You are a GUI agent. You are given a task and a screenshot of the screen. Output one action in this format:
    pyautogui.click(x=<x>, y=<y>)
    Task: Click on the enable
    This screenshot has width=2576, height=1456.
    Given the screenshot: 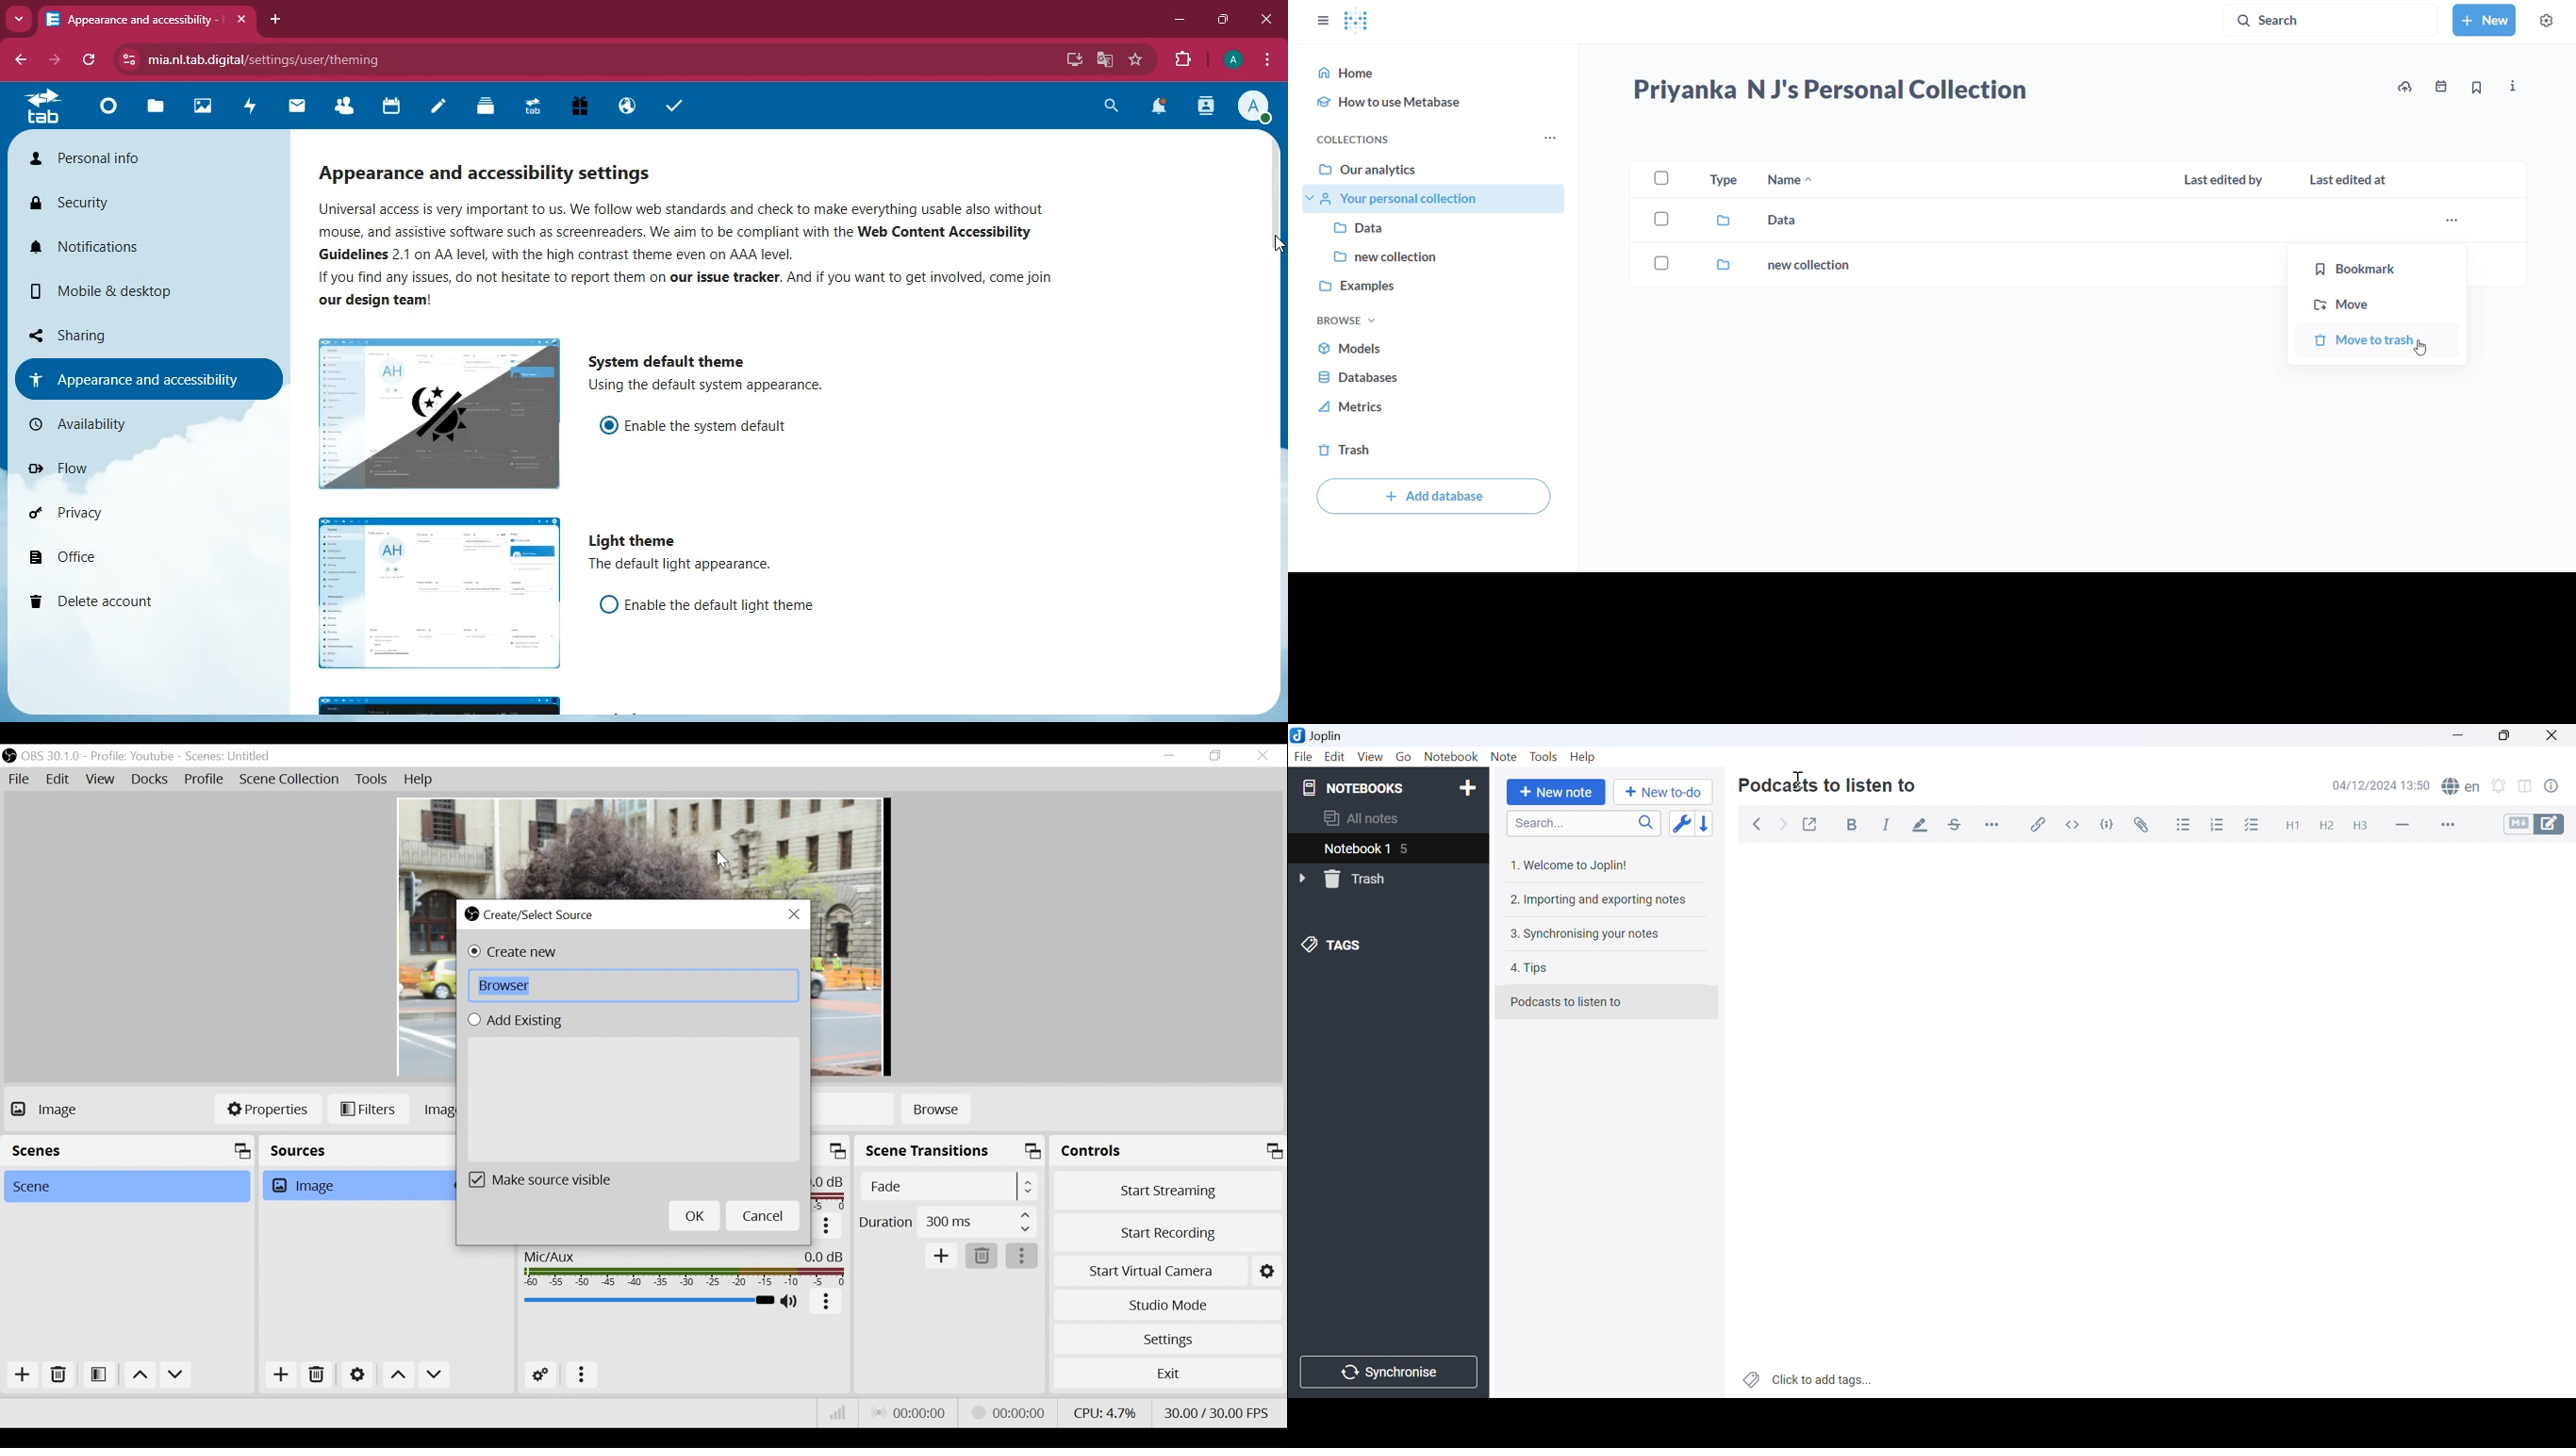 What is the action you would take?
    pyautogui.click(x=724, y=606)
    